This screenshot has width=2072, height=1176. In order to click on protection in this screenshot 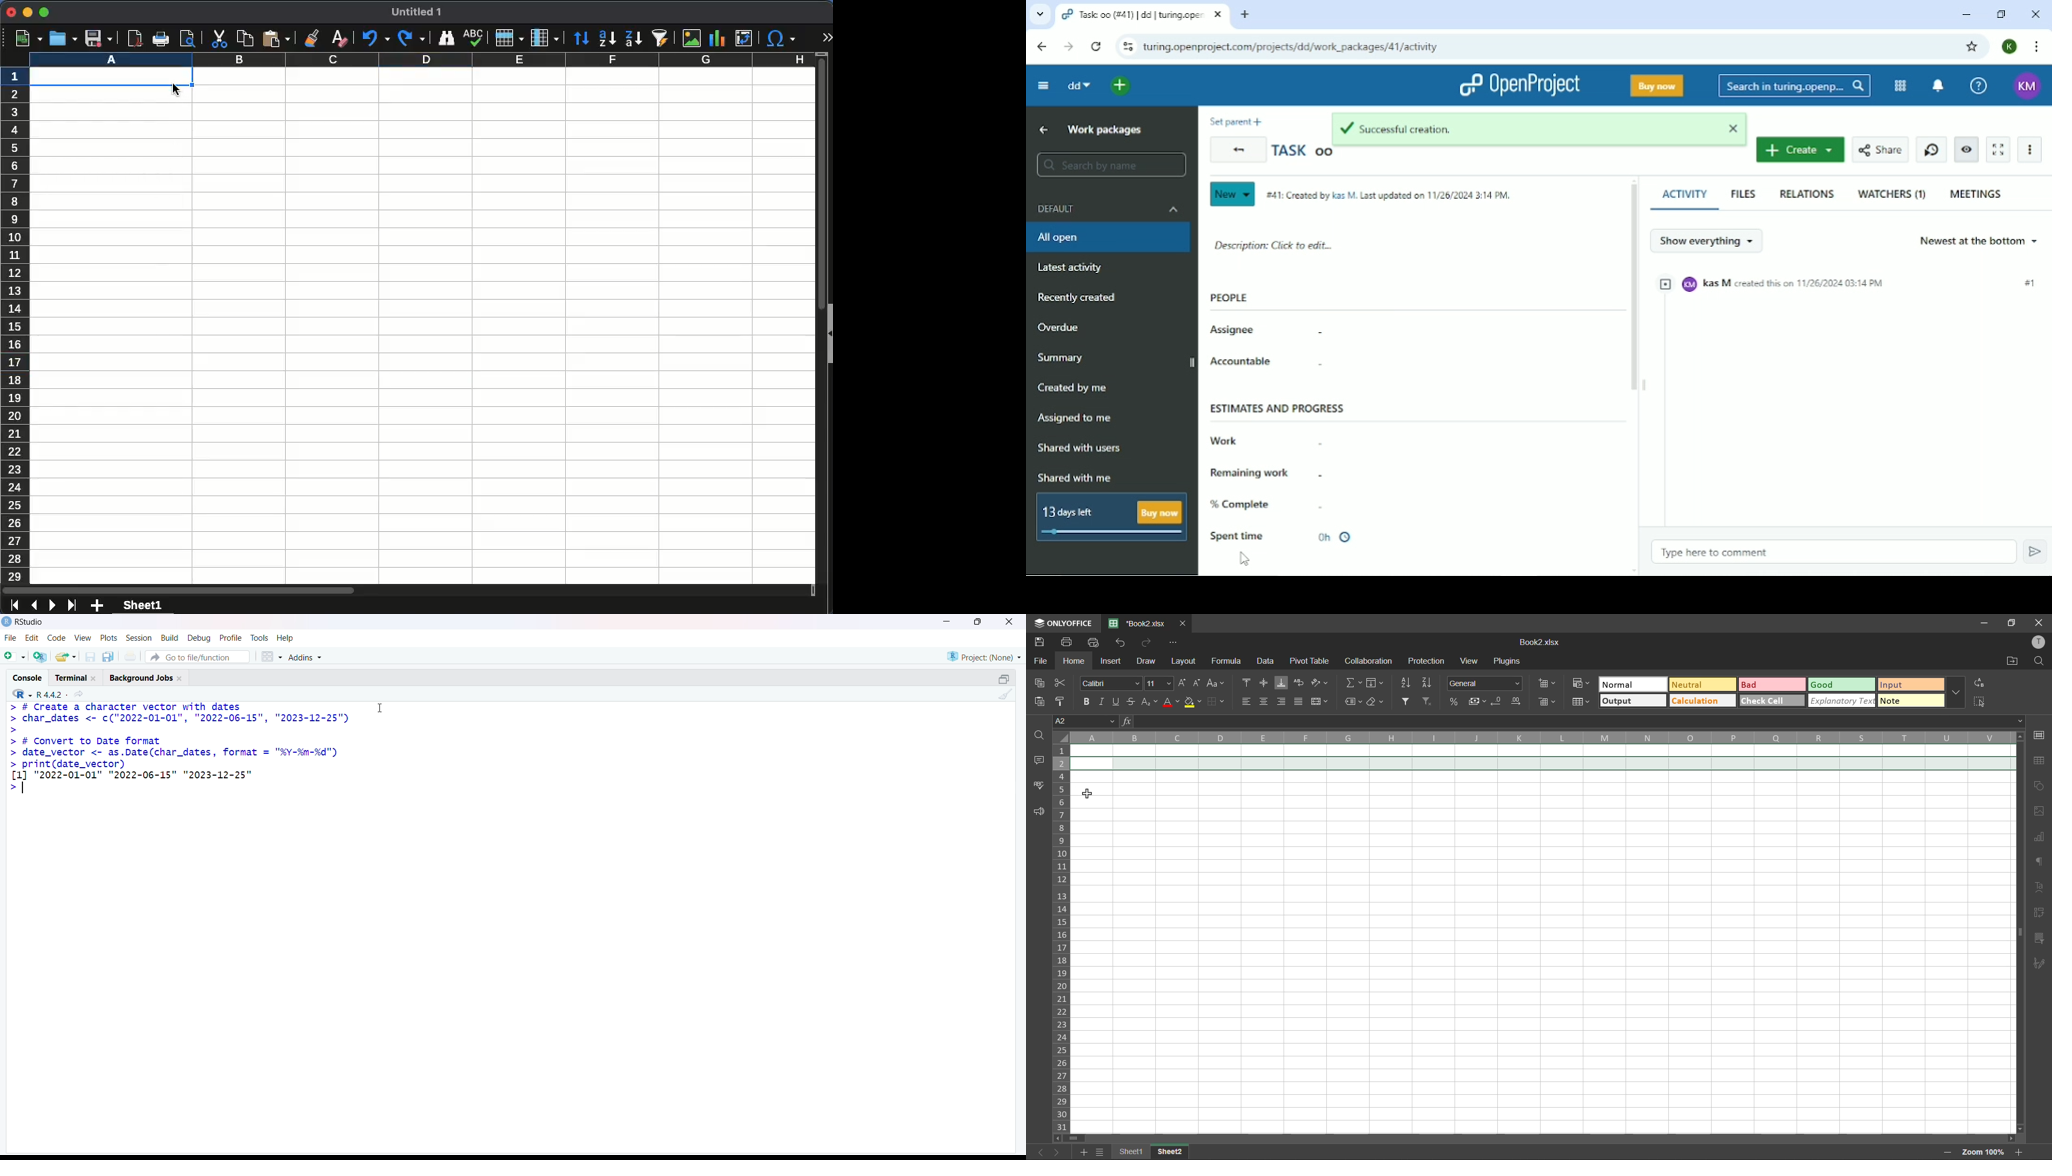, I will do `click(1429, 661)`.